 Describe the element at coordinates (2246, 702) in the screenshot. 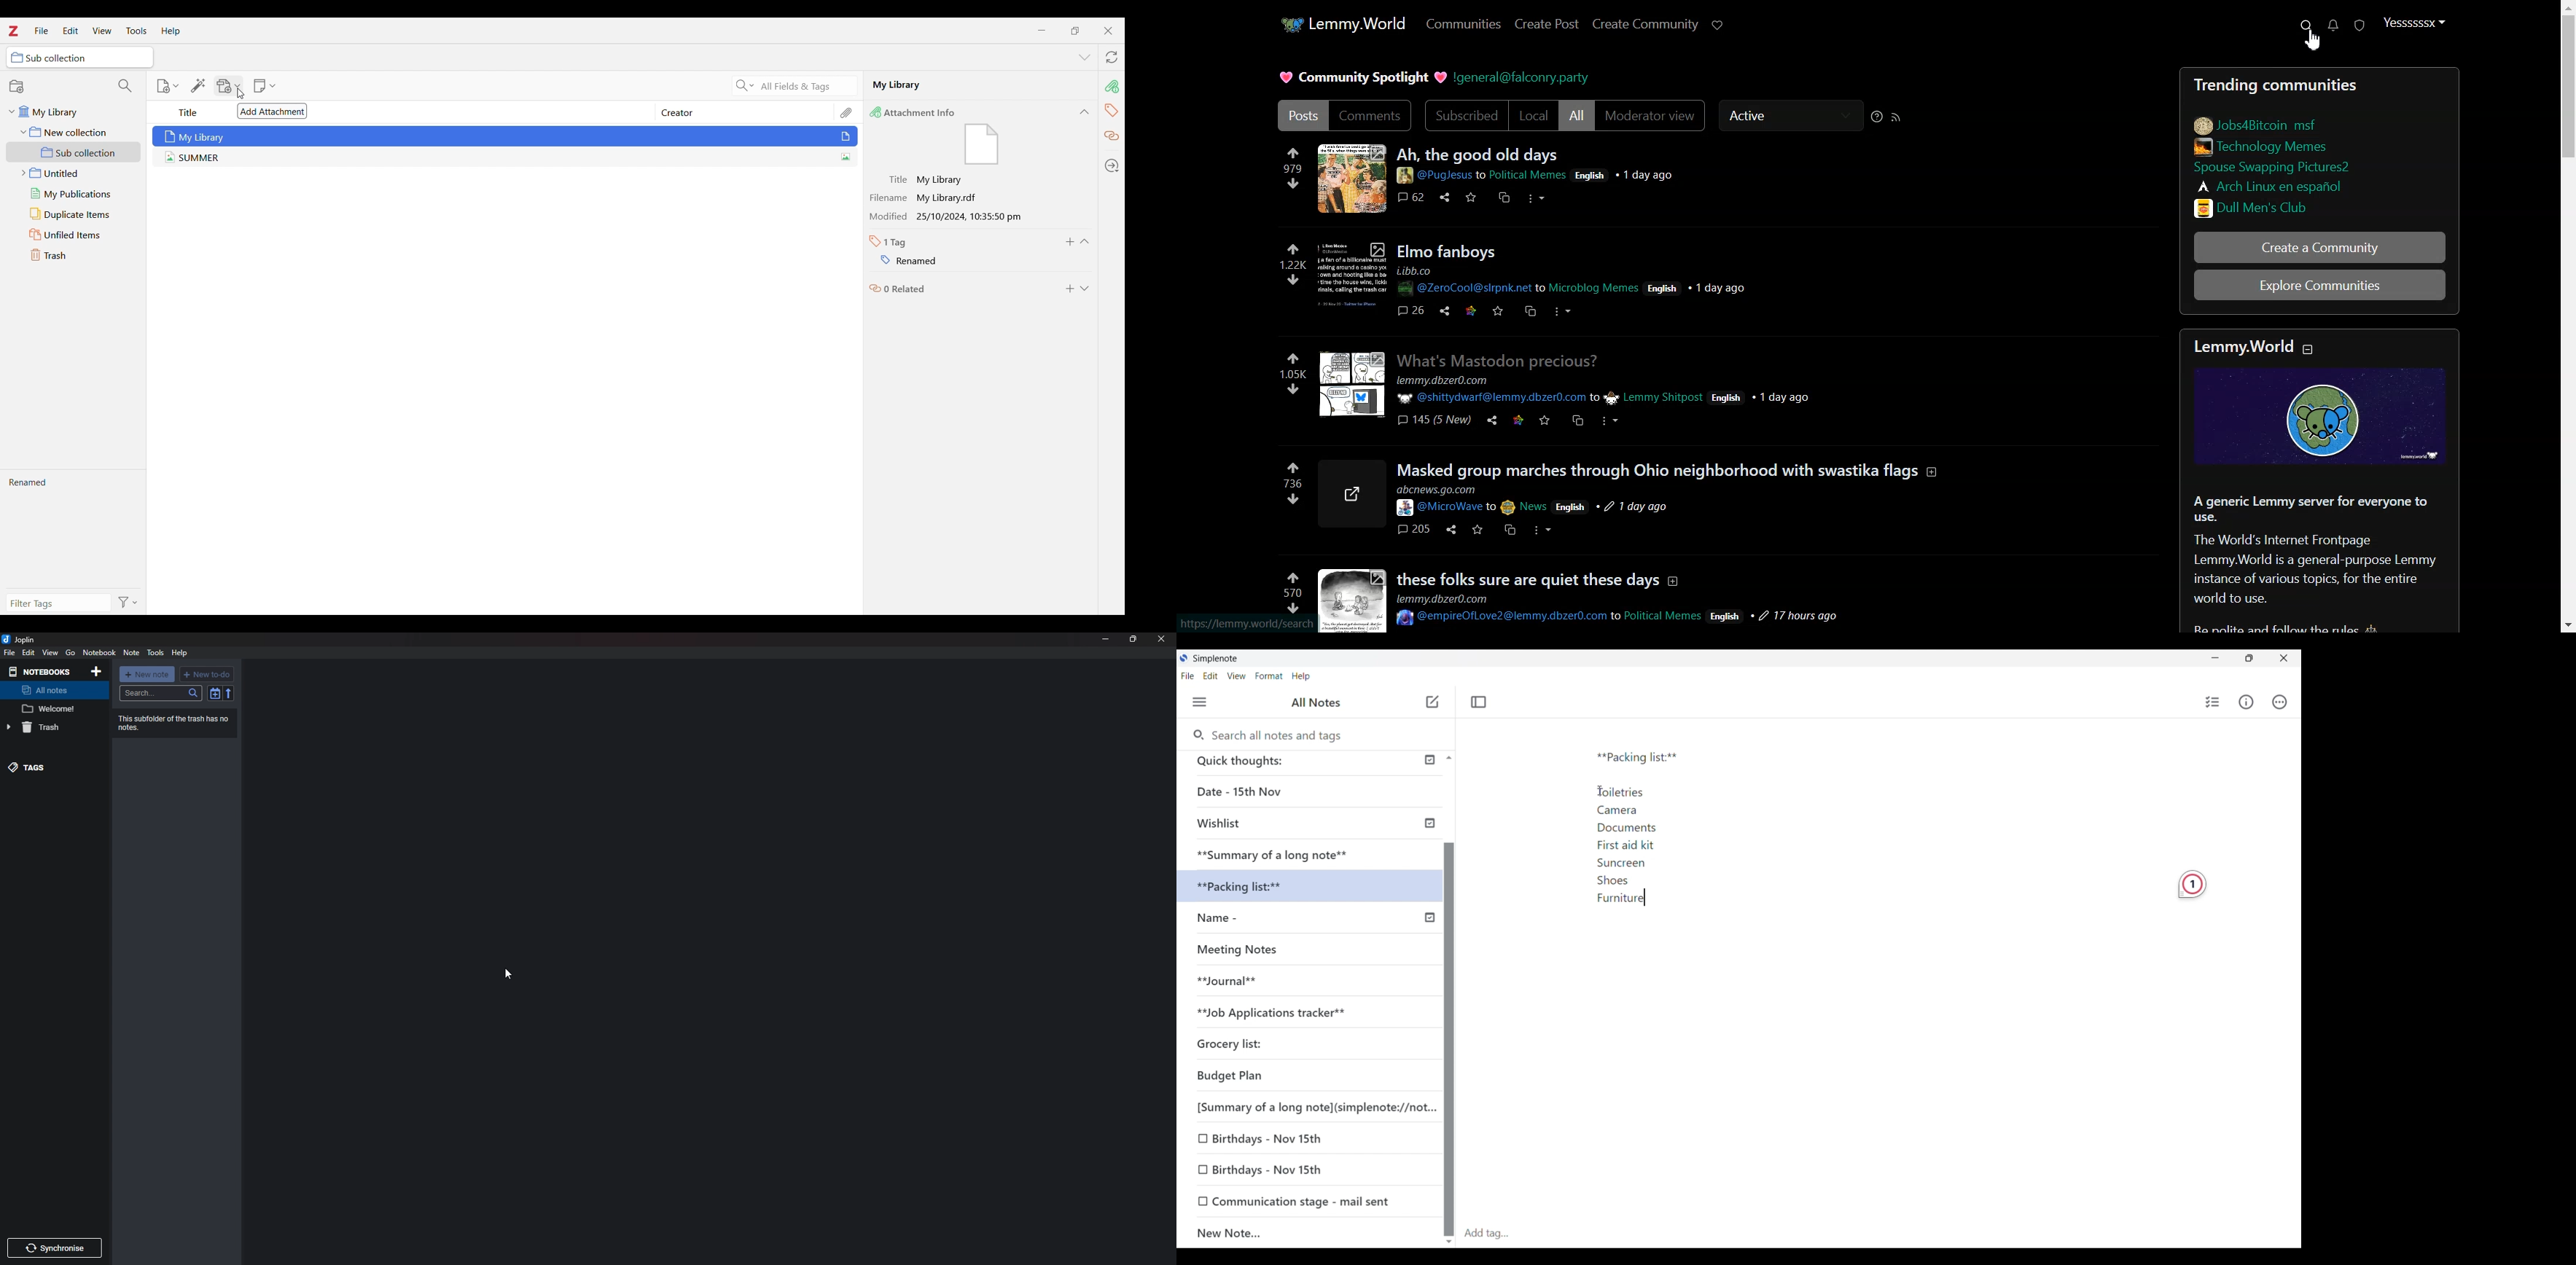

I see `Info` at that location.